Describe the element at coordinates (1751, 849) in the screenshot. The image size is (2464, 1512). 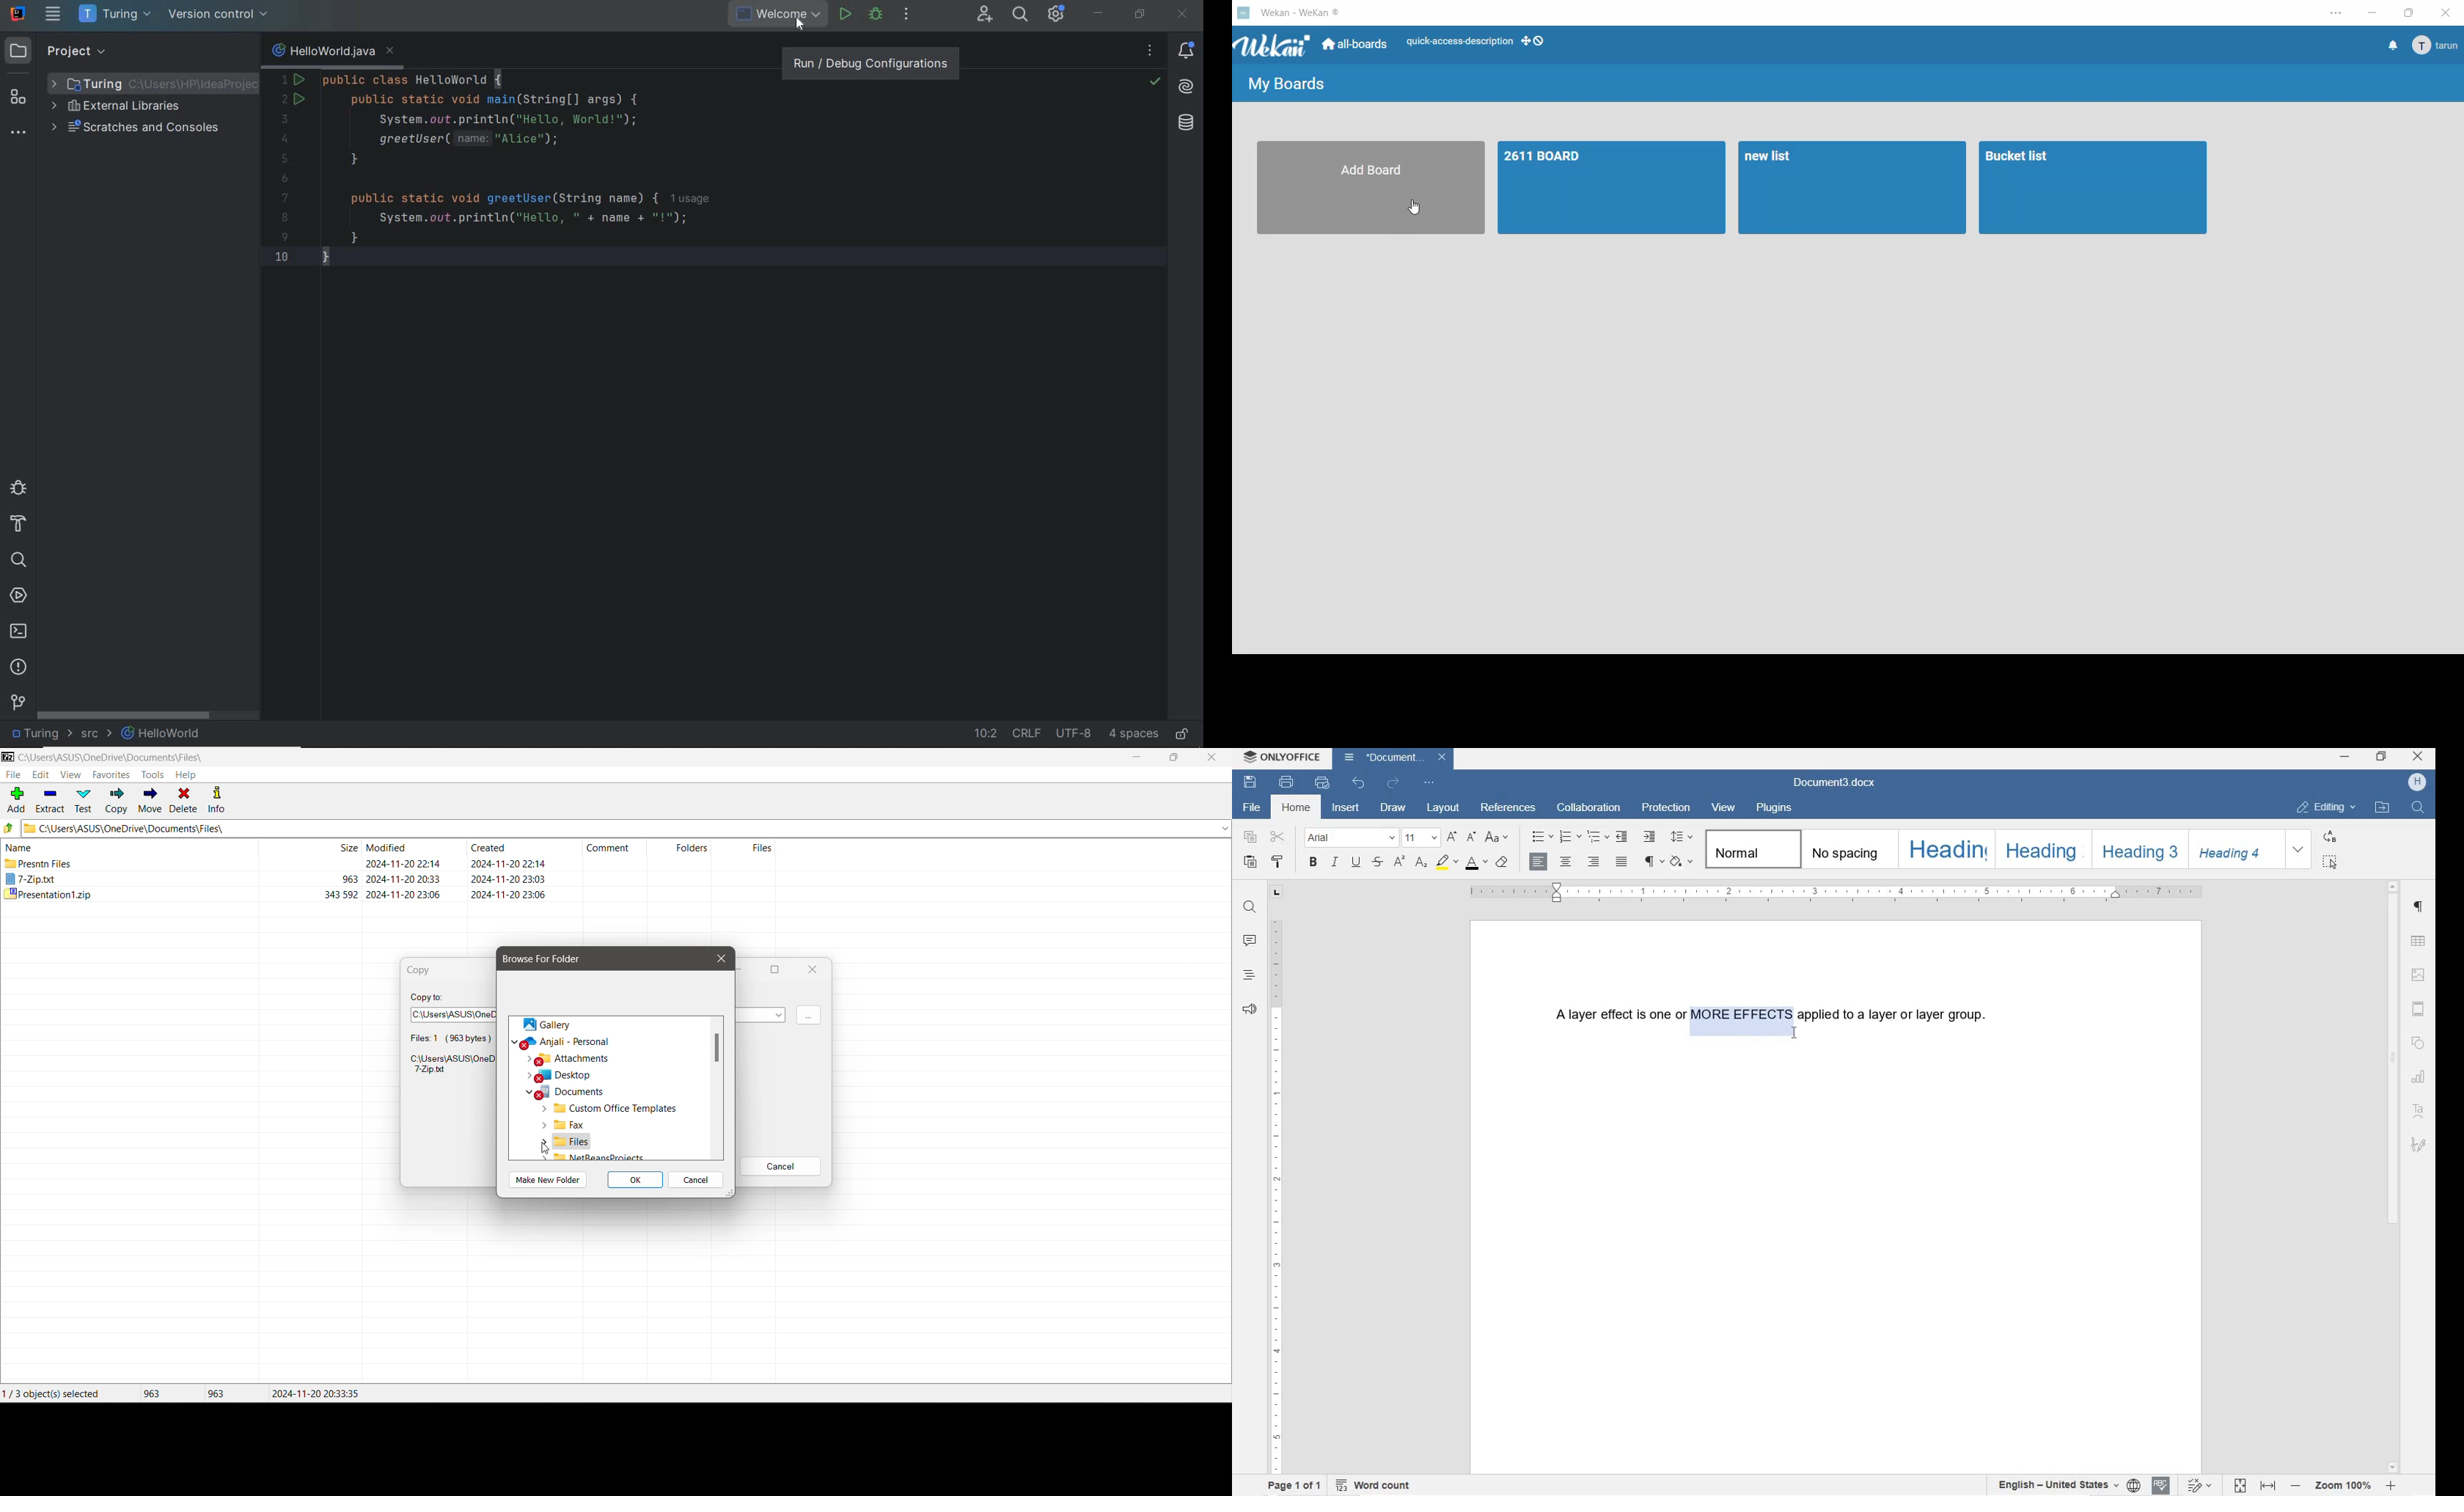
I see `NORMAL` at that location.